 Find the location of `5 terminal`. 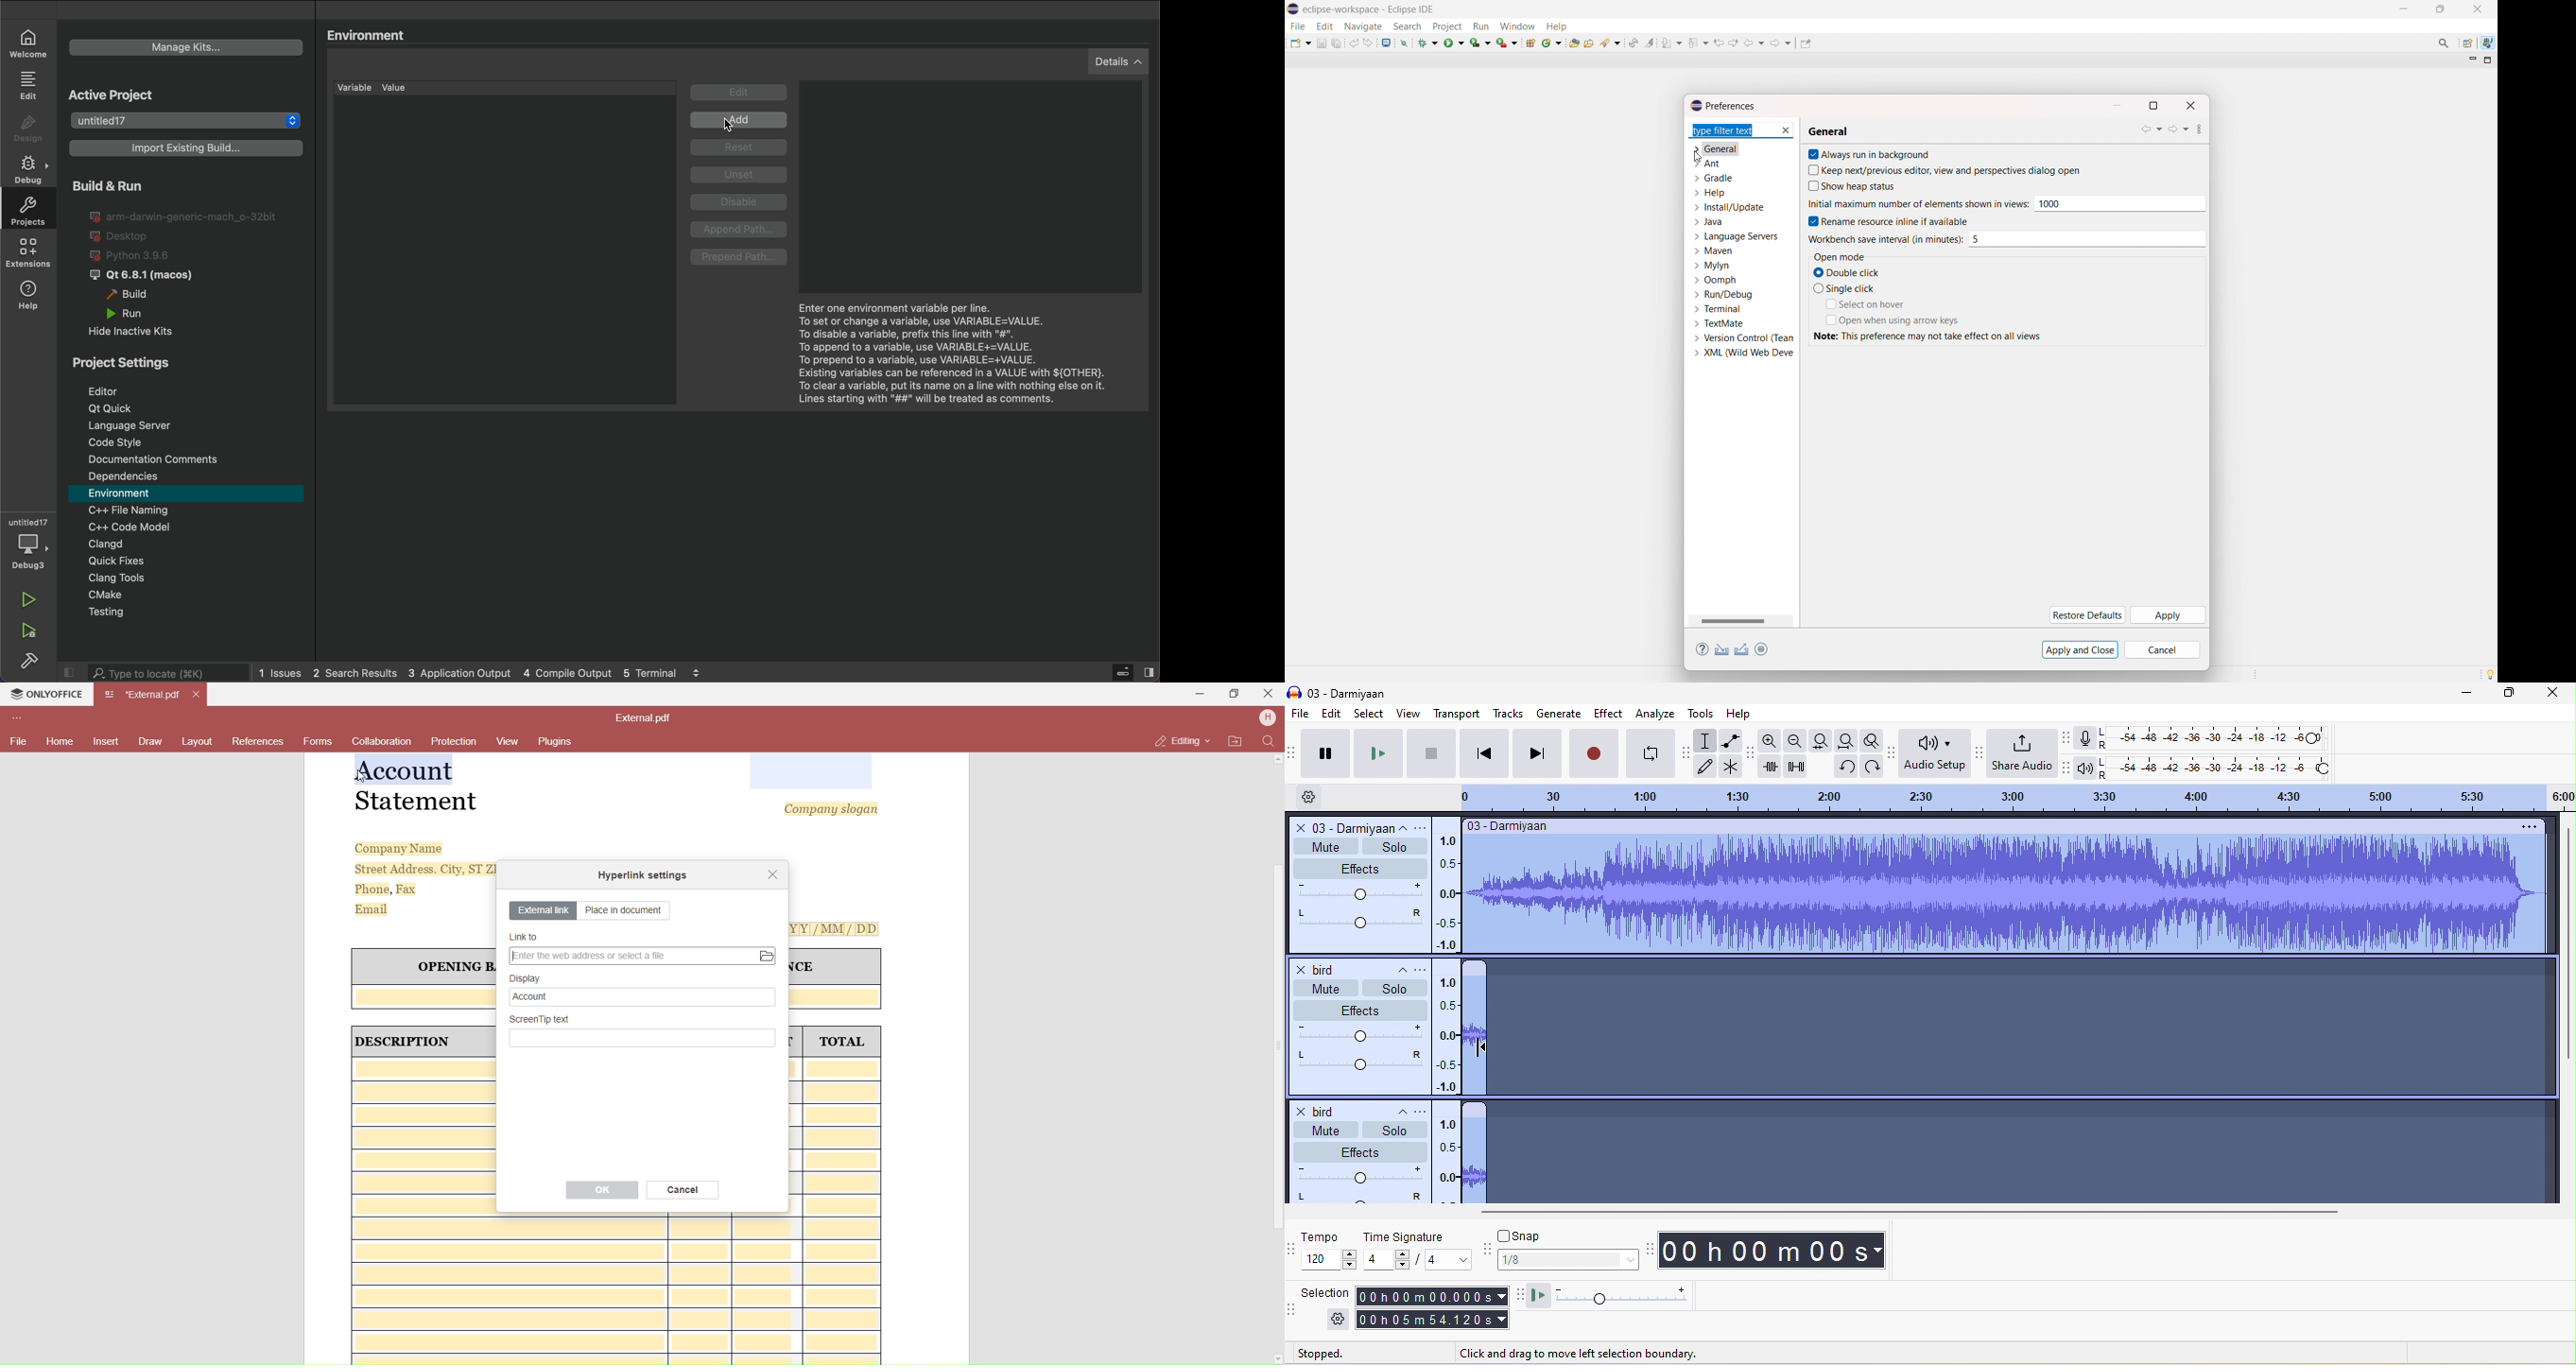

5 terminal is located at coordinates (666, 672).